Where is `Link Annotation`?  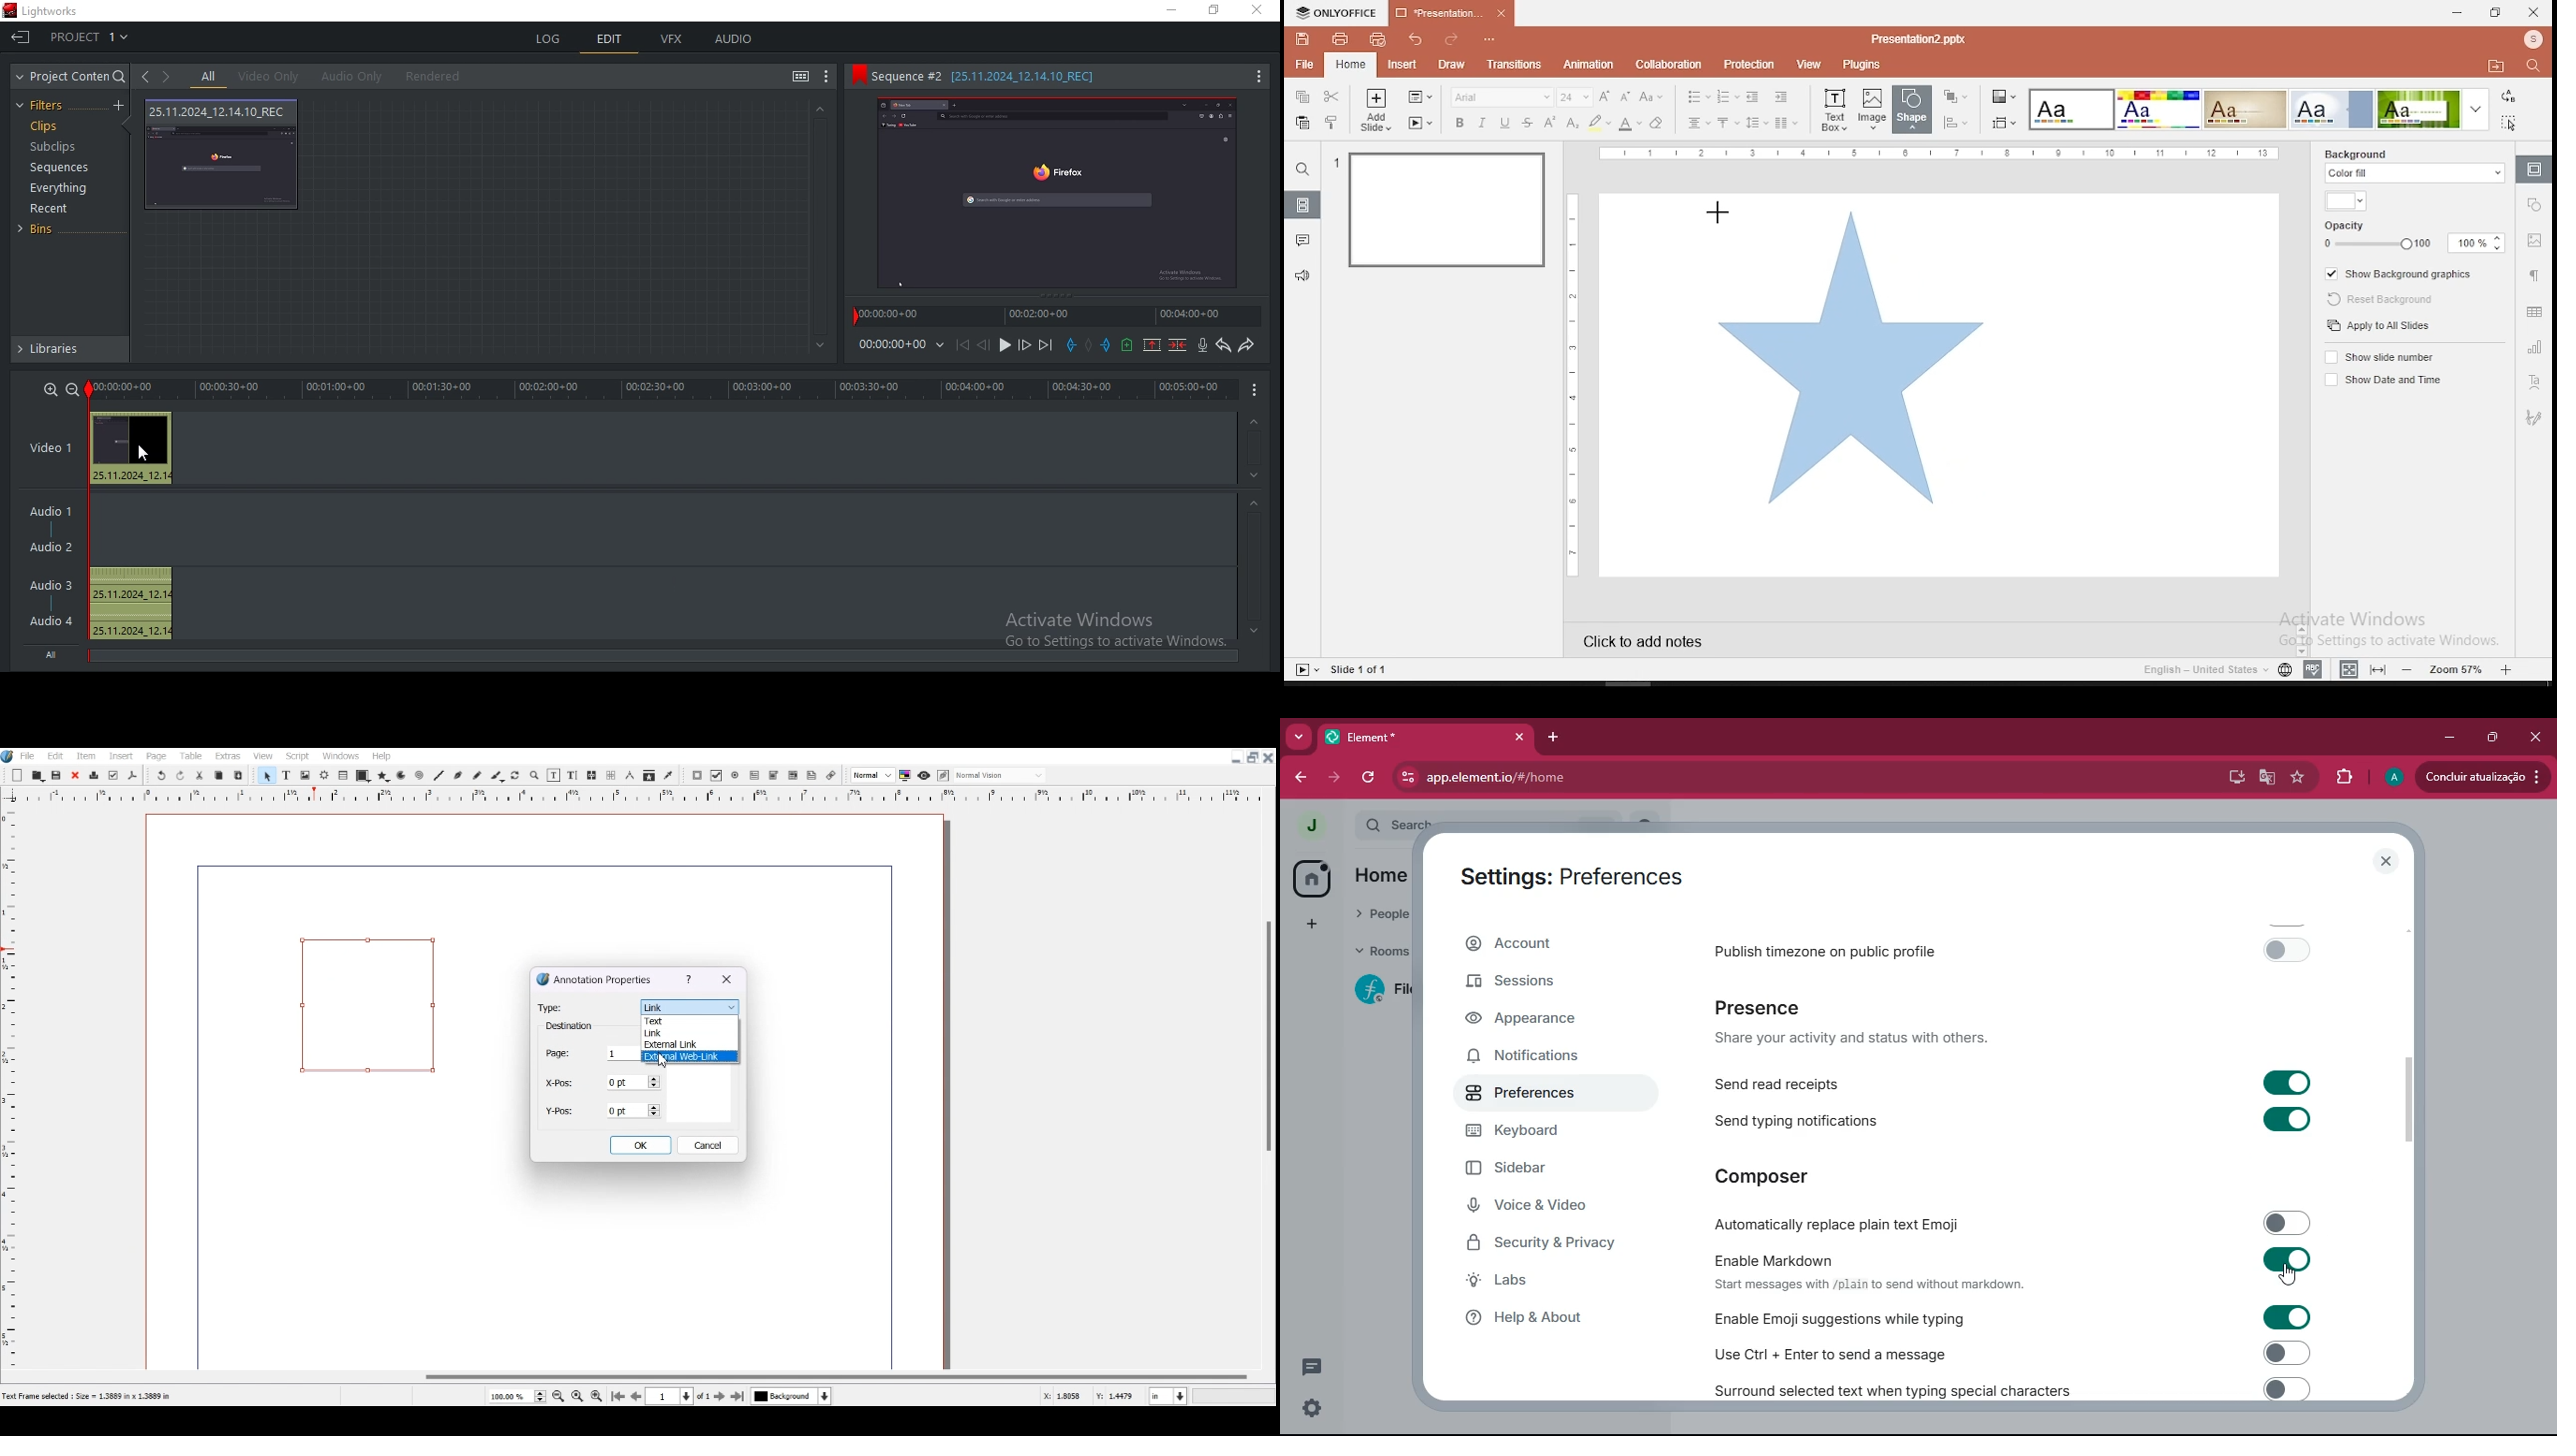
Link Annotation is located at coordinates (831, 774).